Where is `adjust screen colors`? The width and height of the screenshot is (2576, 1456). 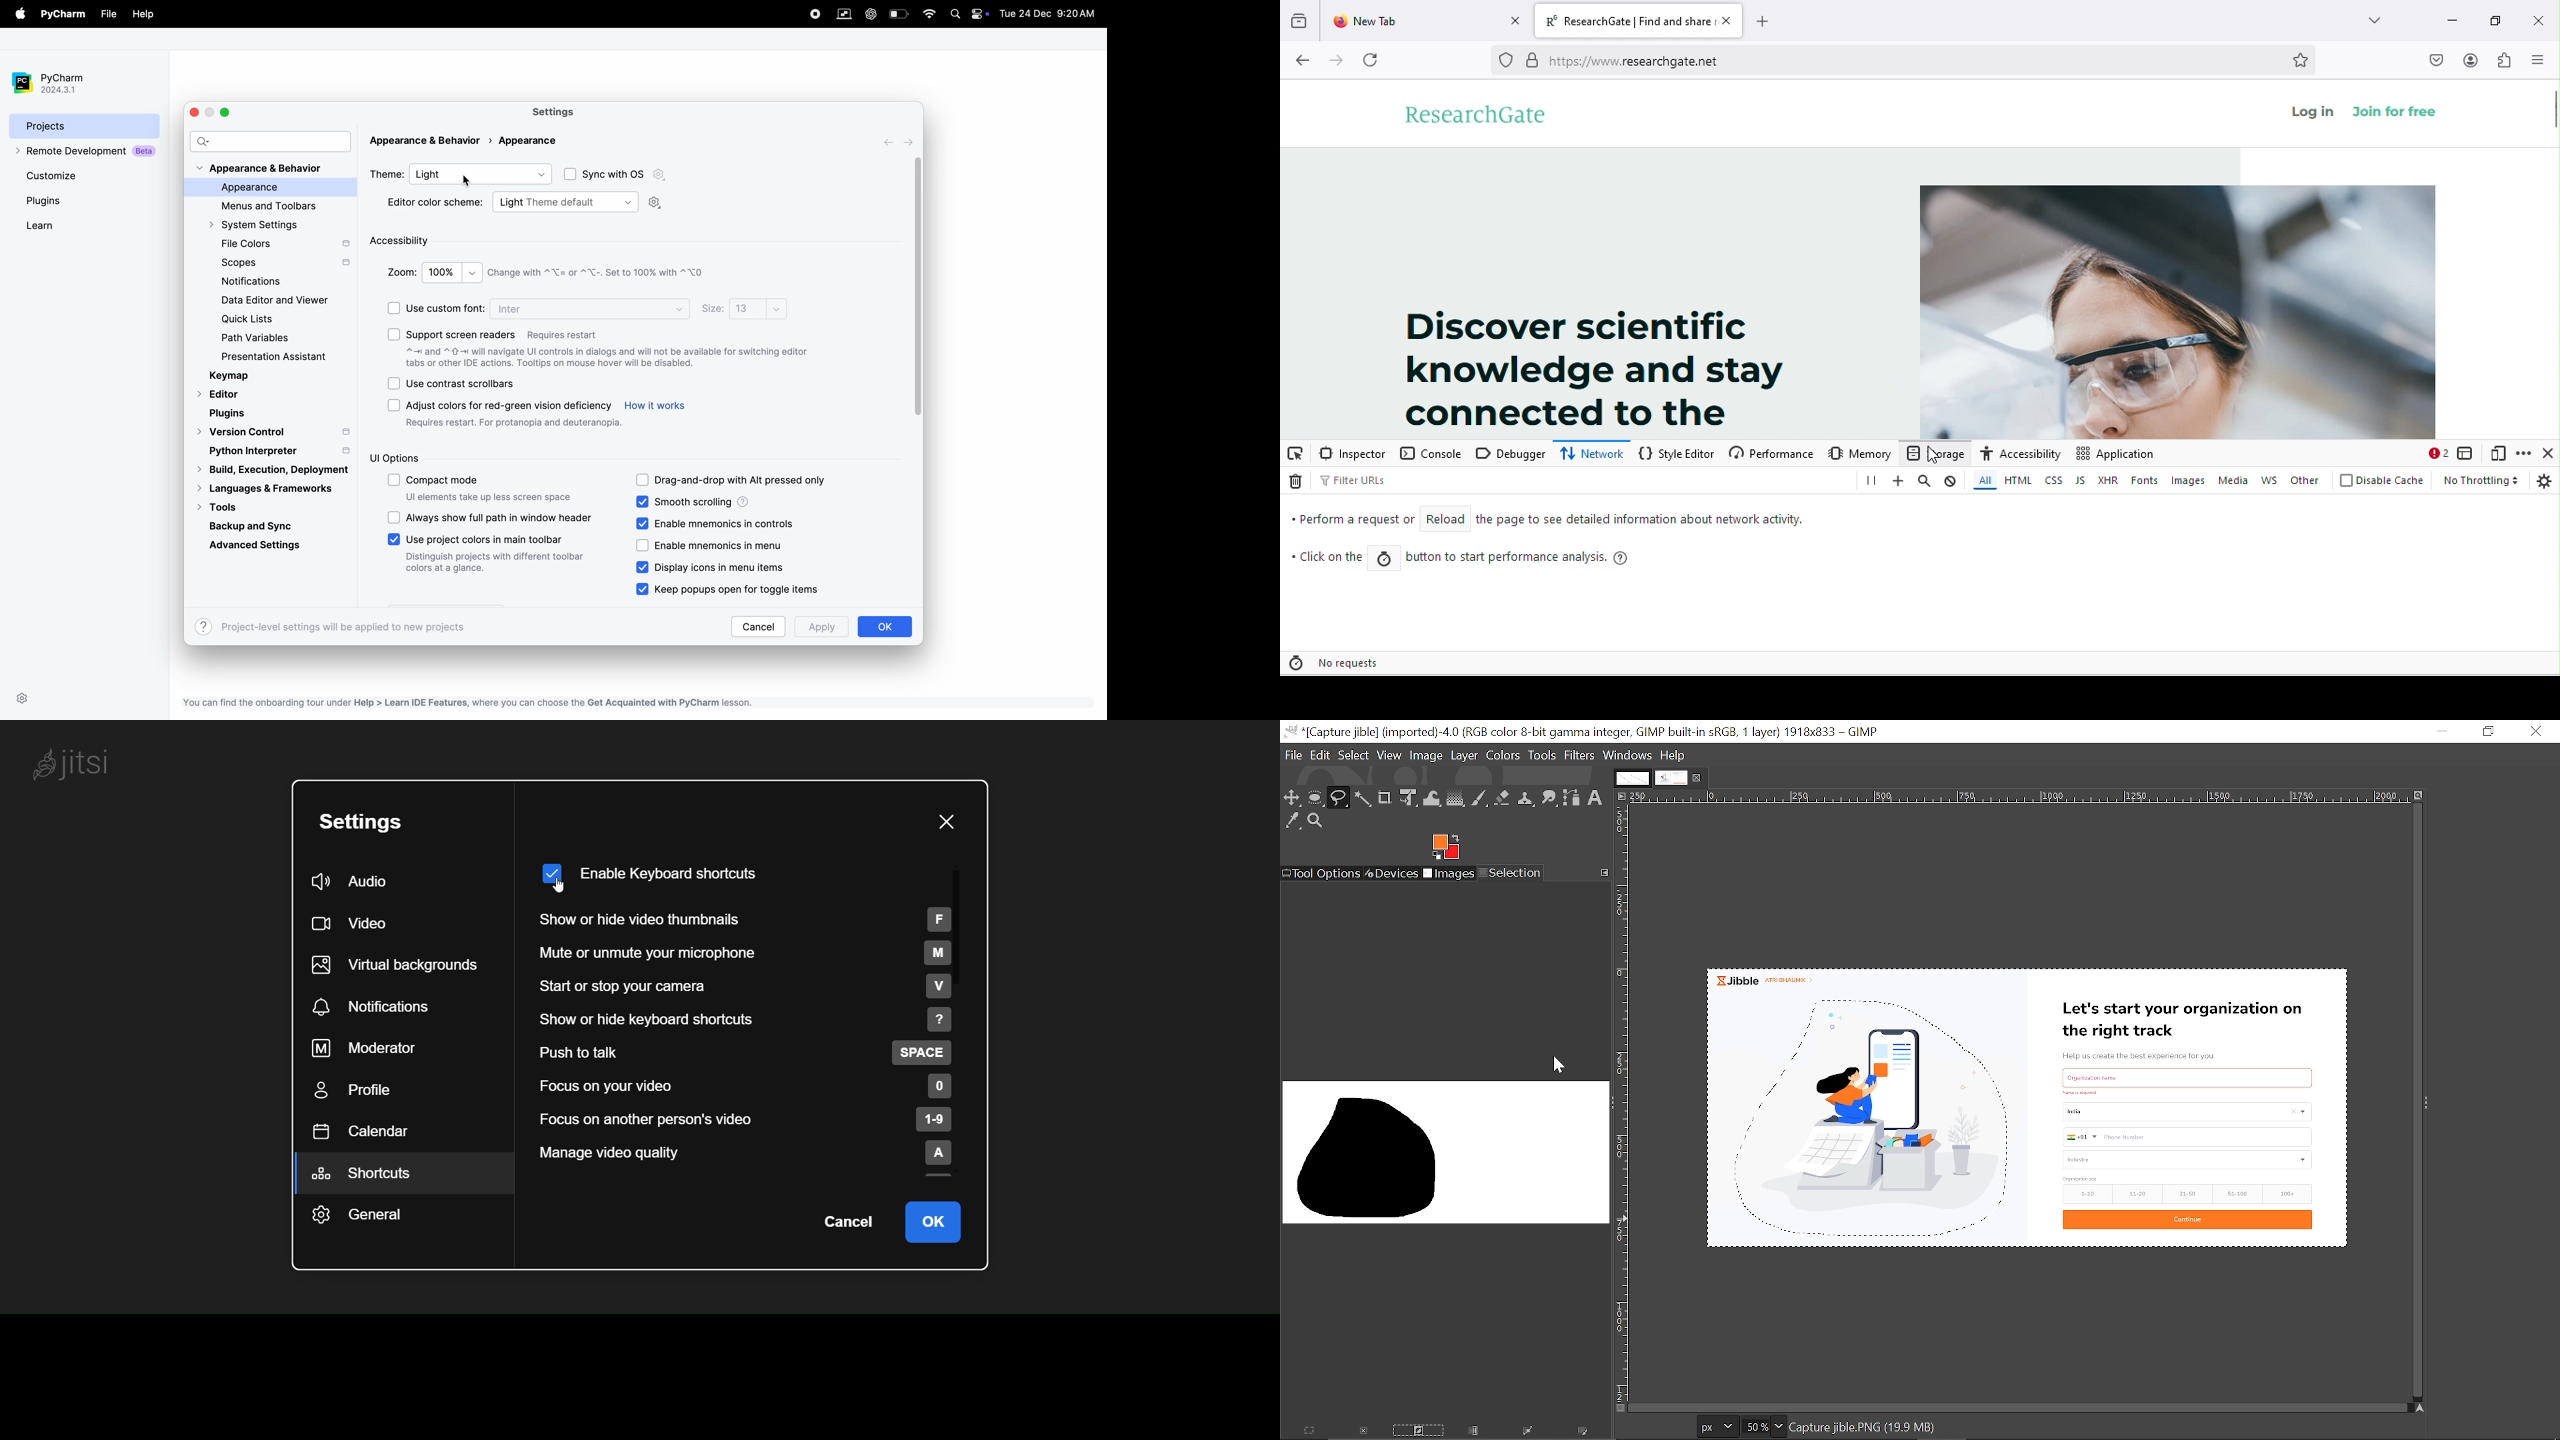
adjust screen colors is located at coordinates (515, 413).